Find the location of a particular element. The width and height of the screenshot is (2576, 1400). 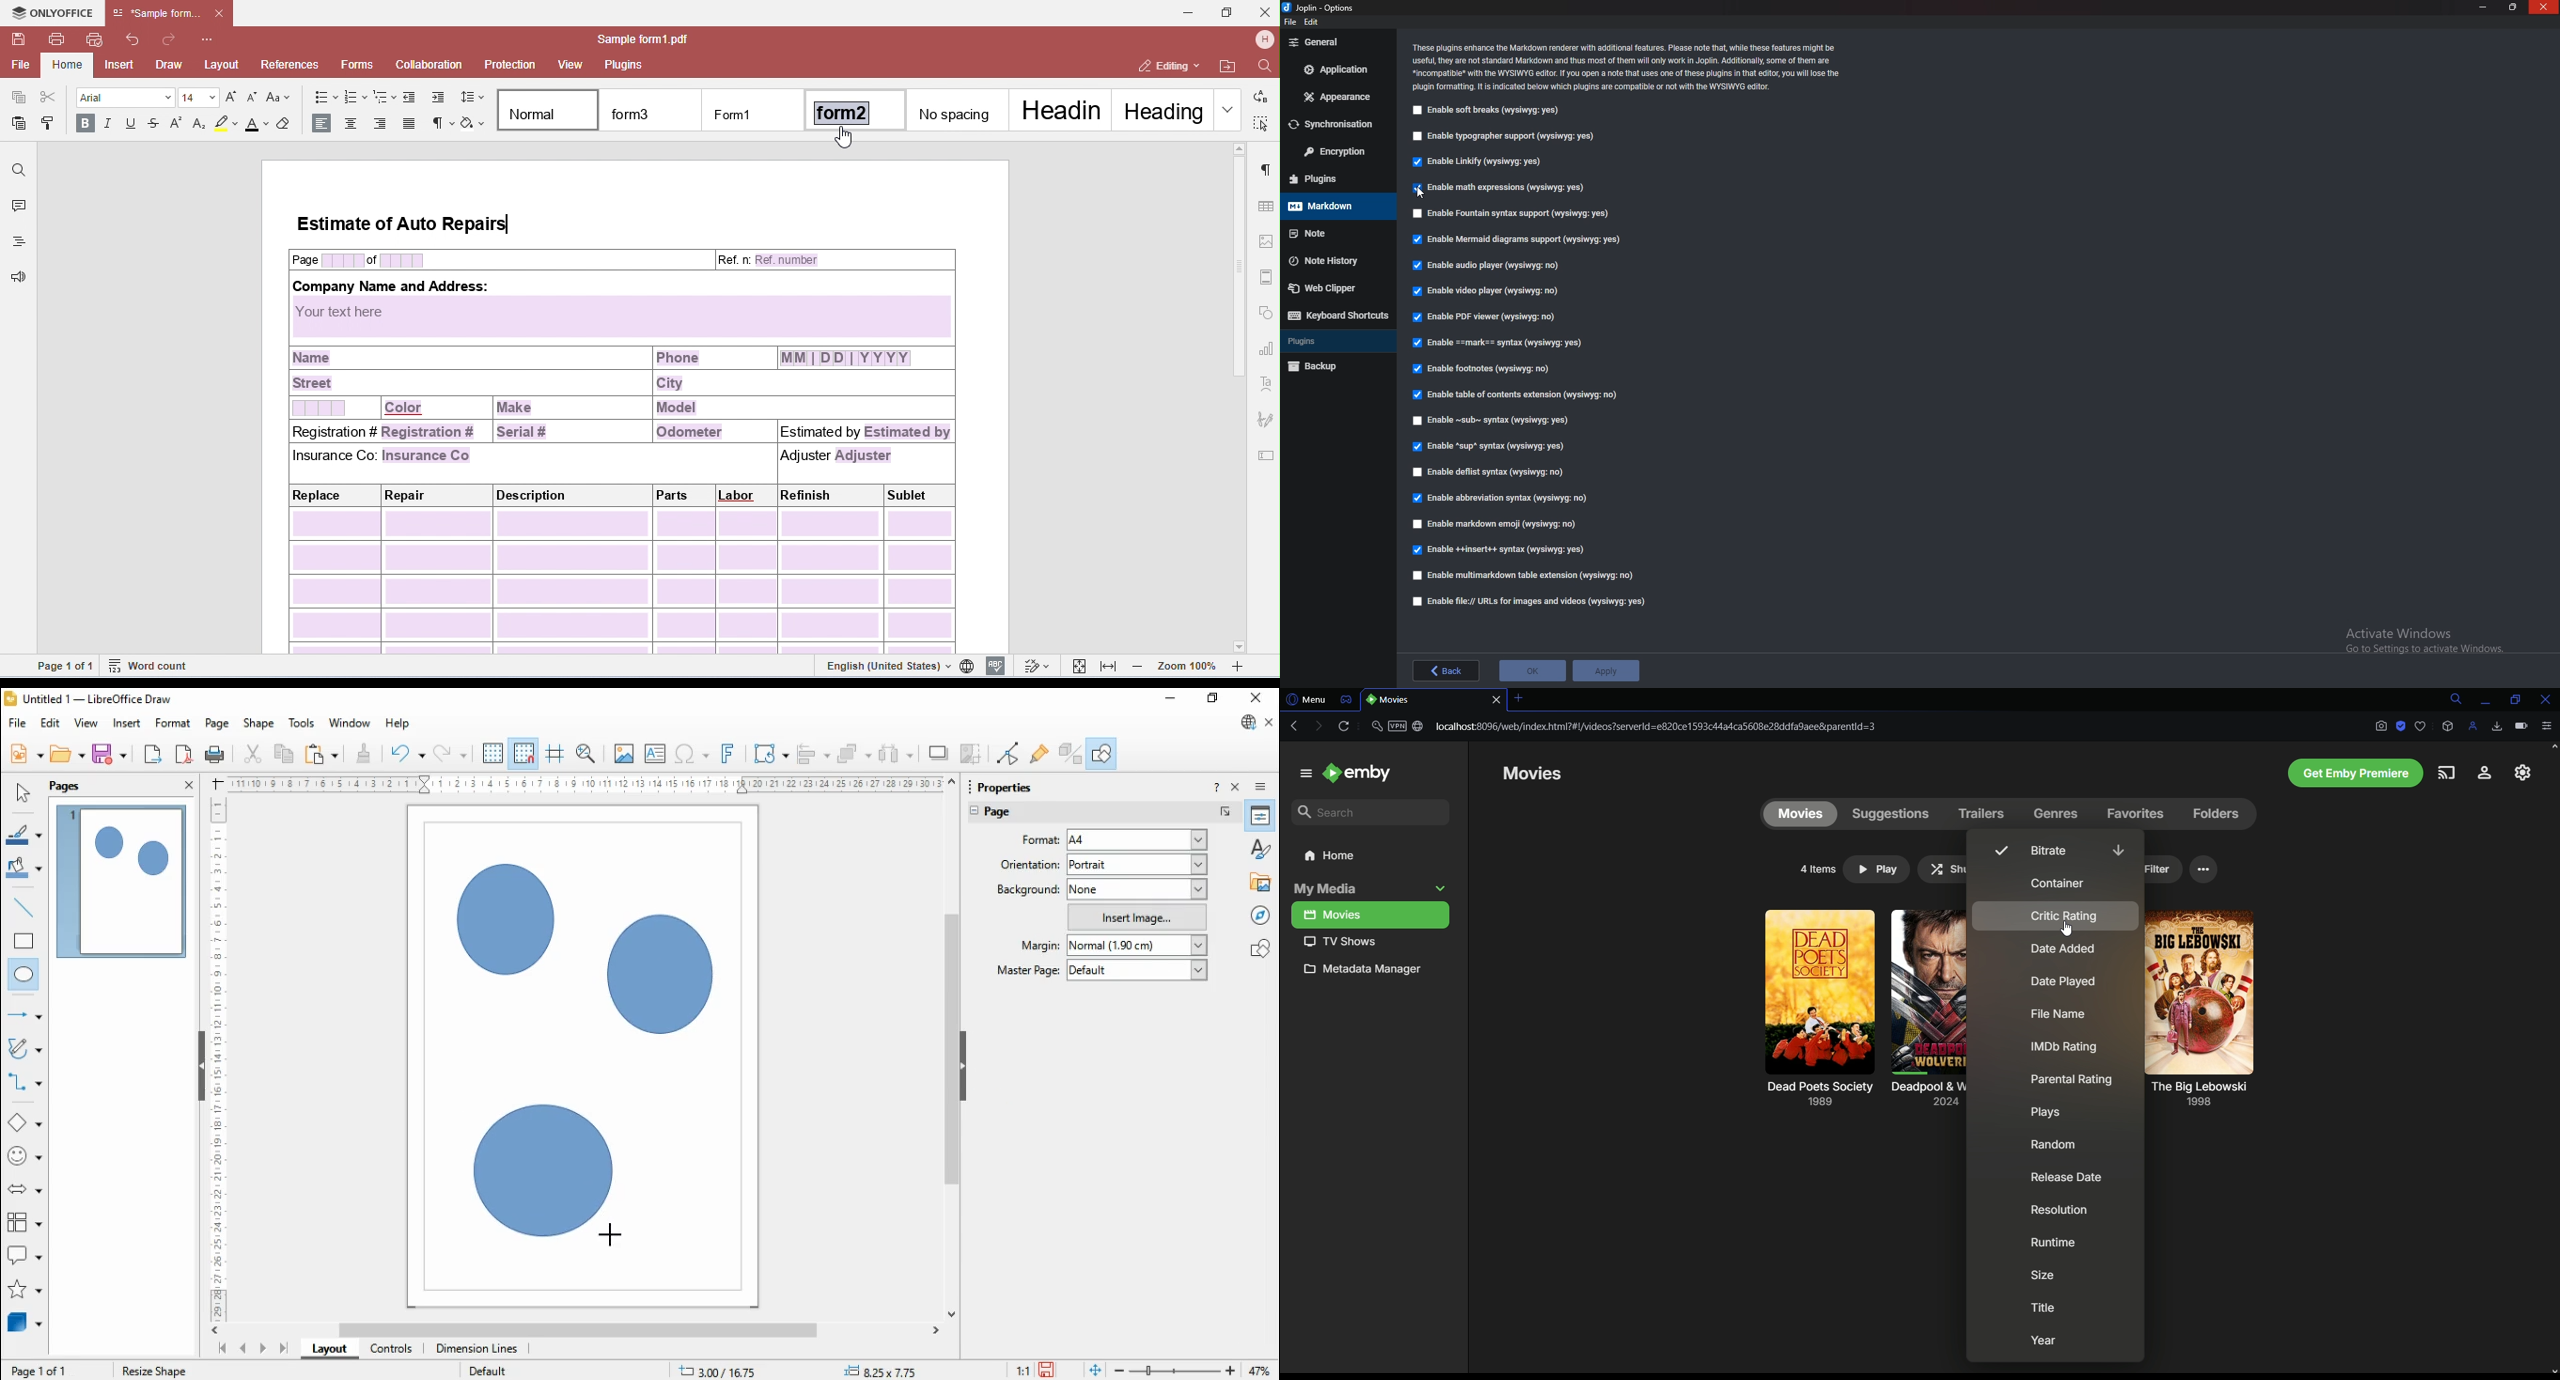

export directly as PDF is located at coordinates (183, 754).